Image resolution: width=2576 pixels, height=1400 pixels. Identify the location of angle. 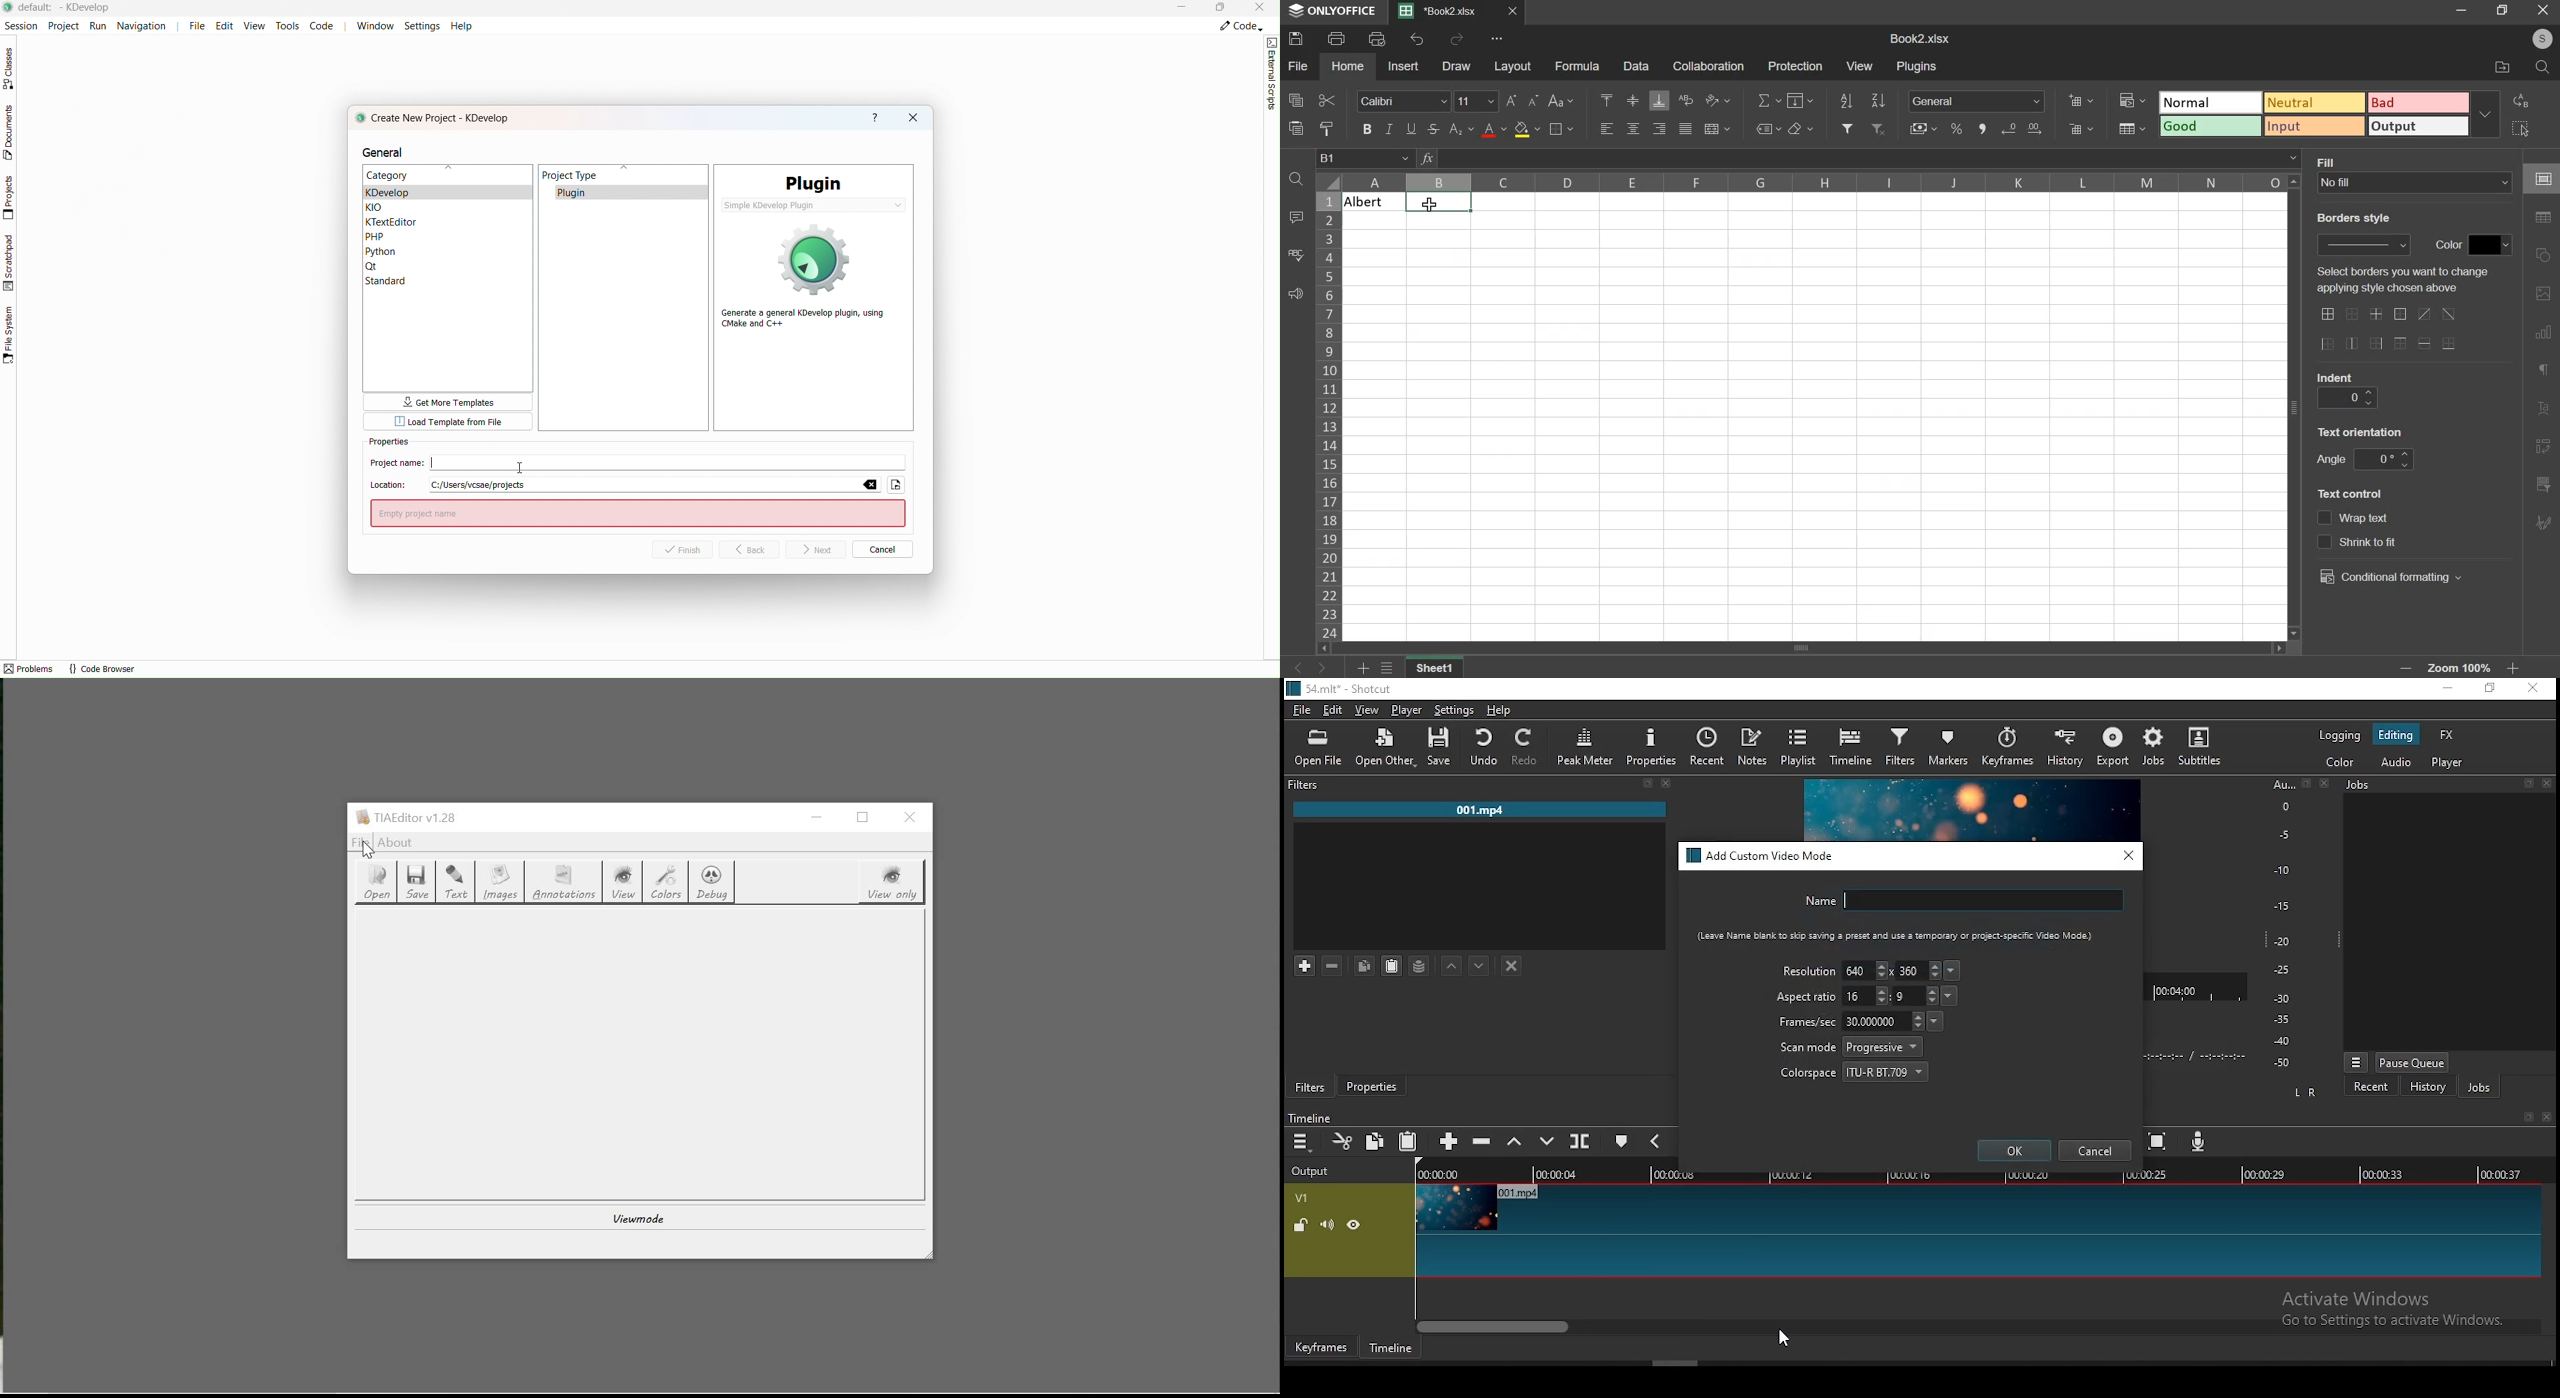
(2329, 459).